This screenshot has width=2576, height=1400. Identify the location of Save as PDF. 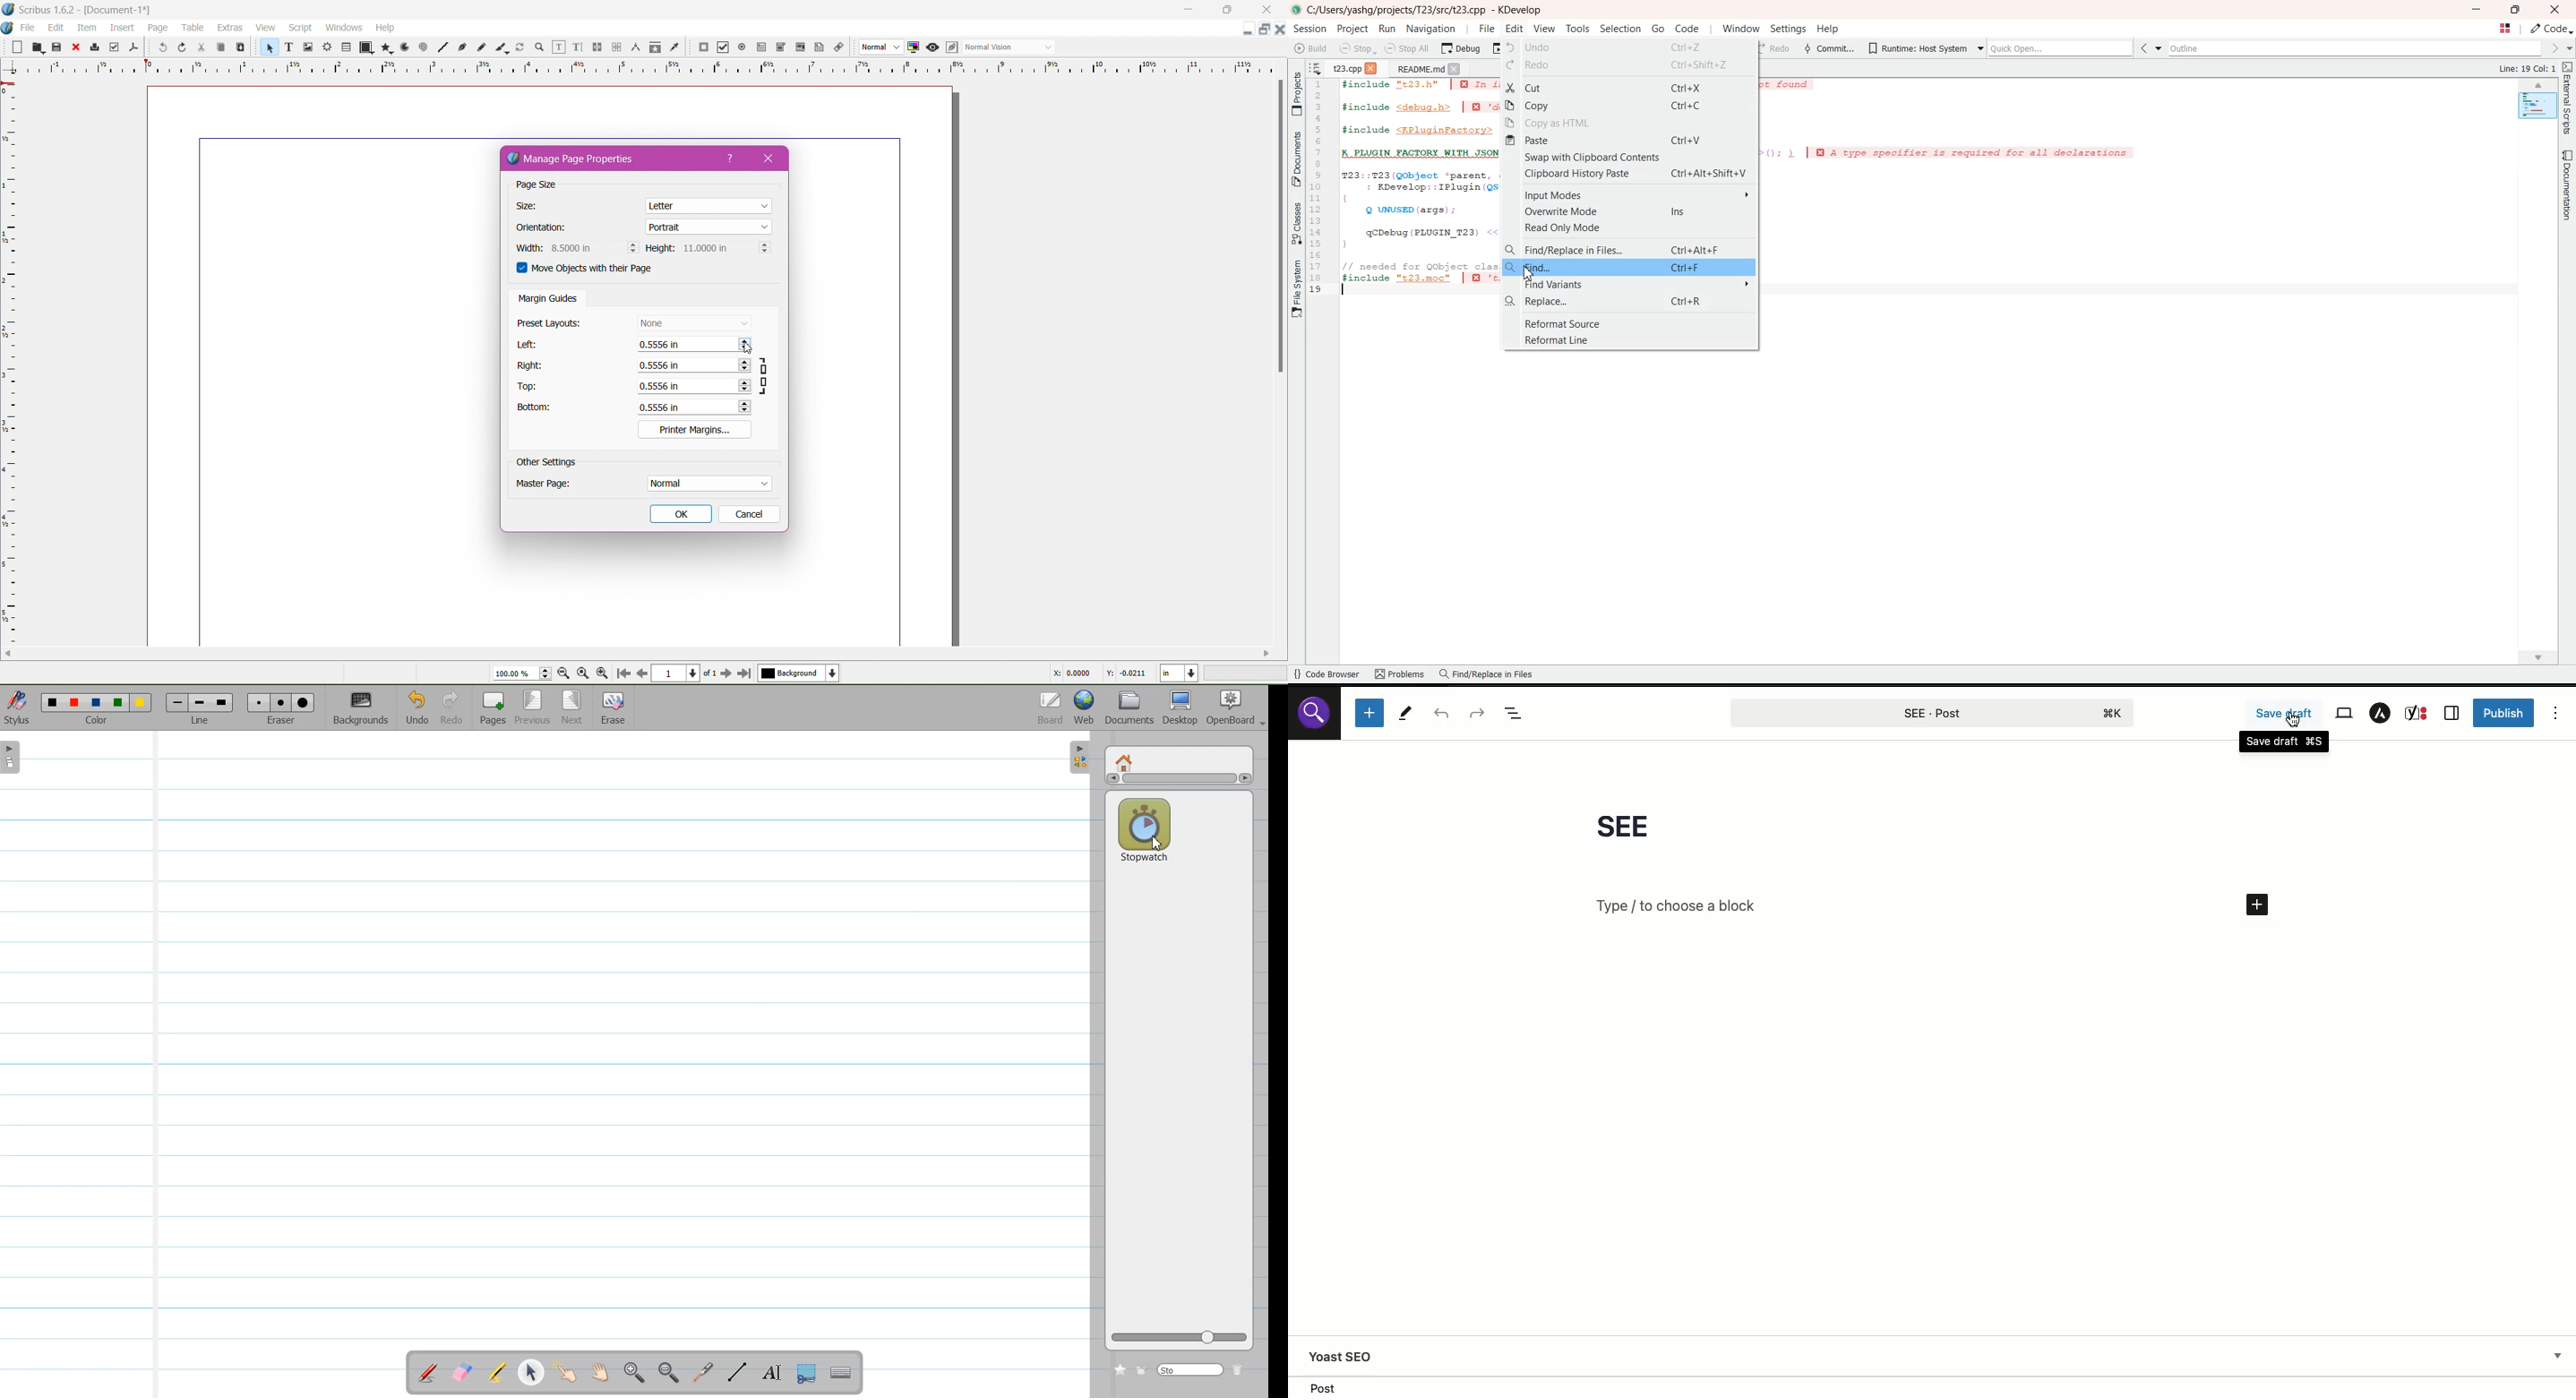
(135, 46).